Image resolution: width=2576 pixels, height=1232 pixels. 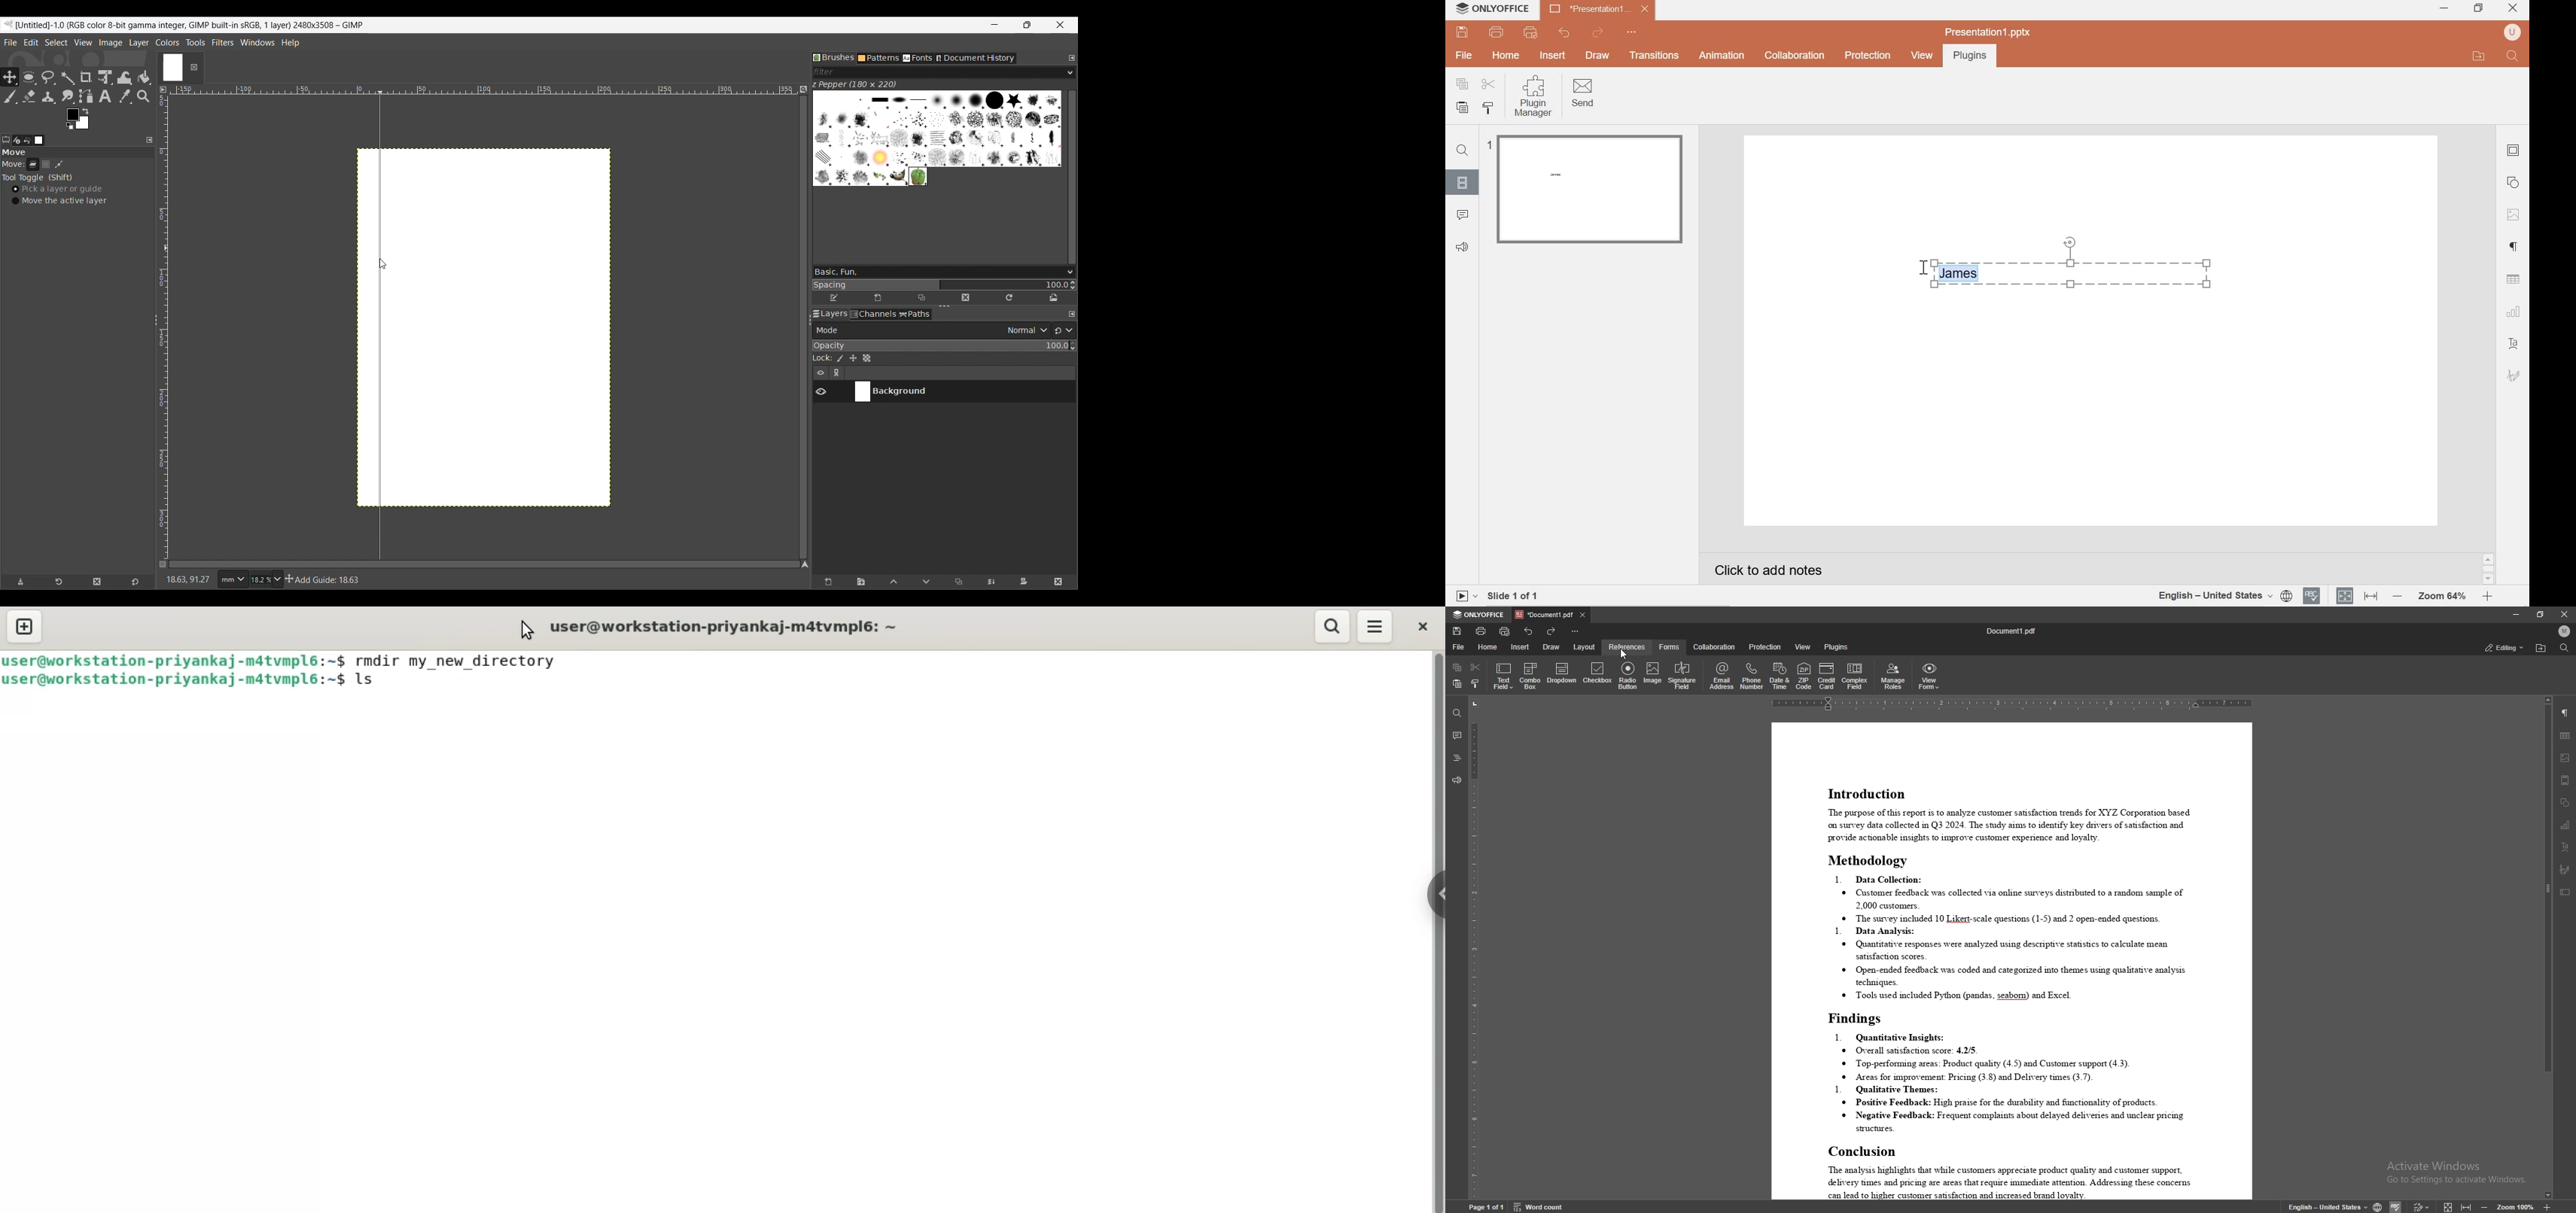 What do you see at coordinates (2013, 631) in the screenshot?
I see `file name` at bounding box center [2013, 631].